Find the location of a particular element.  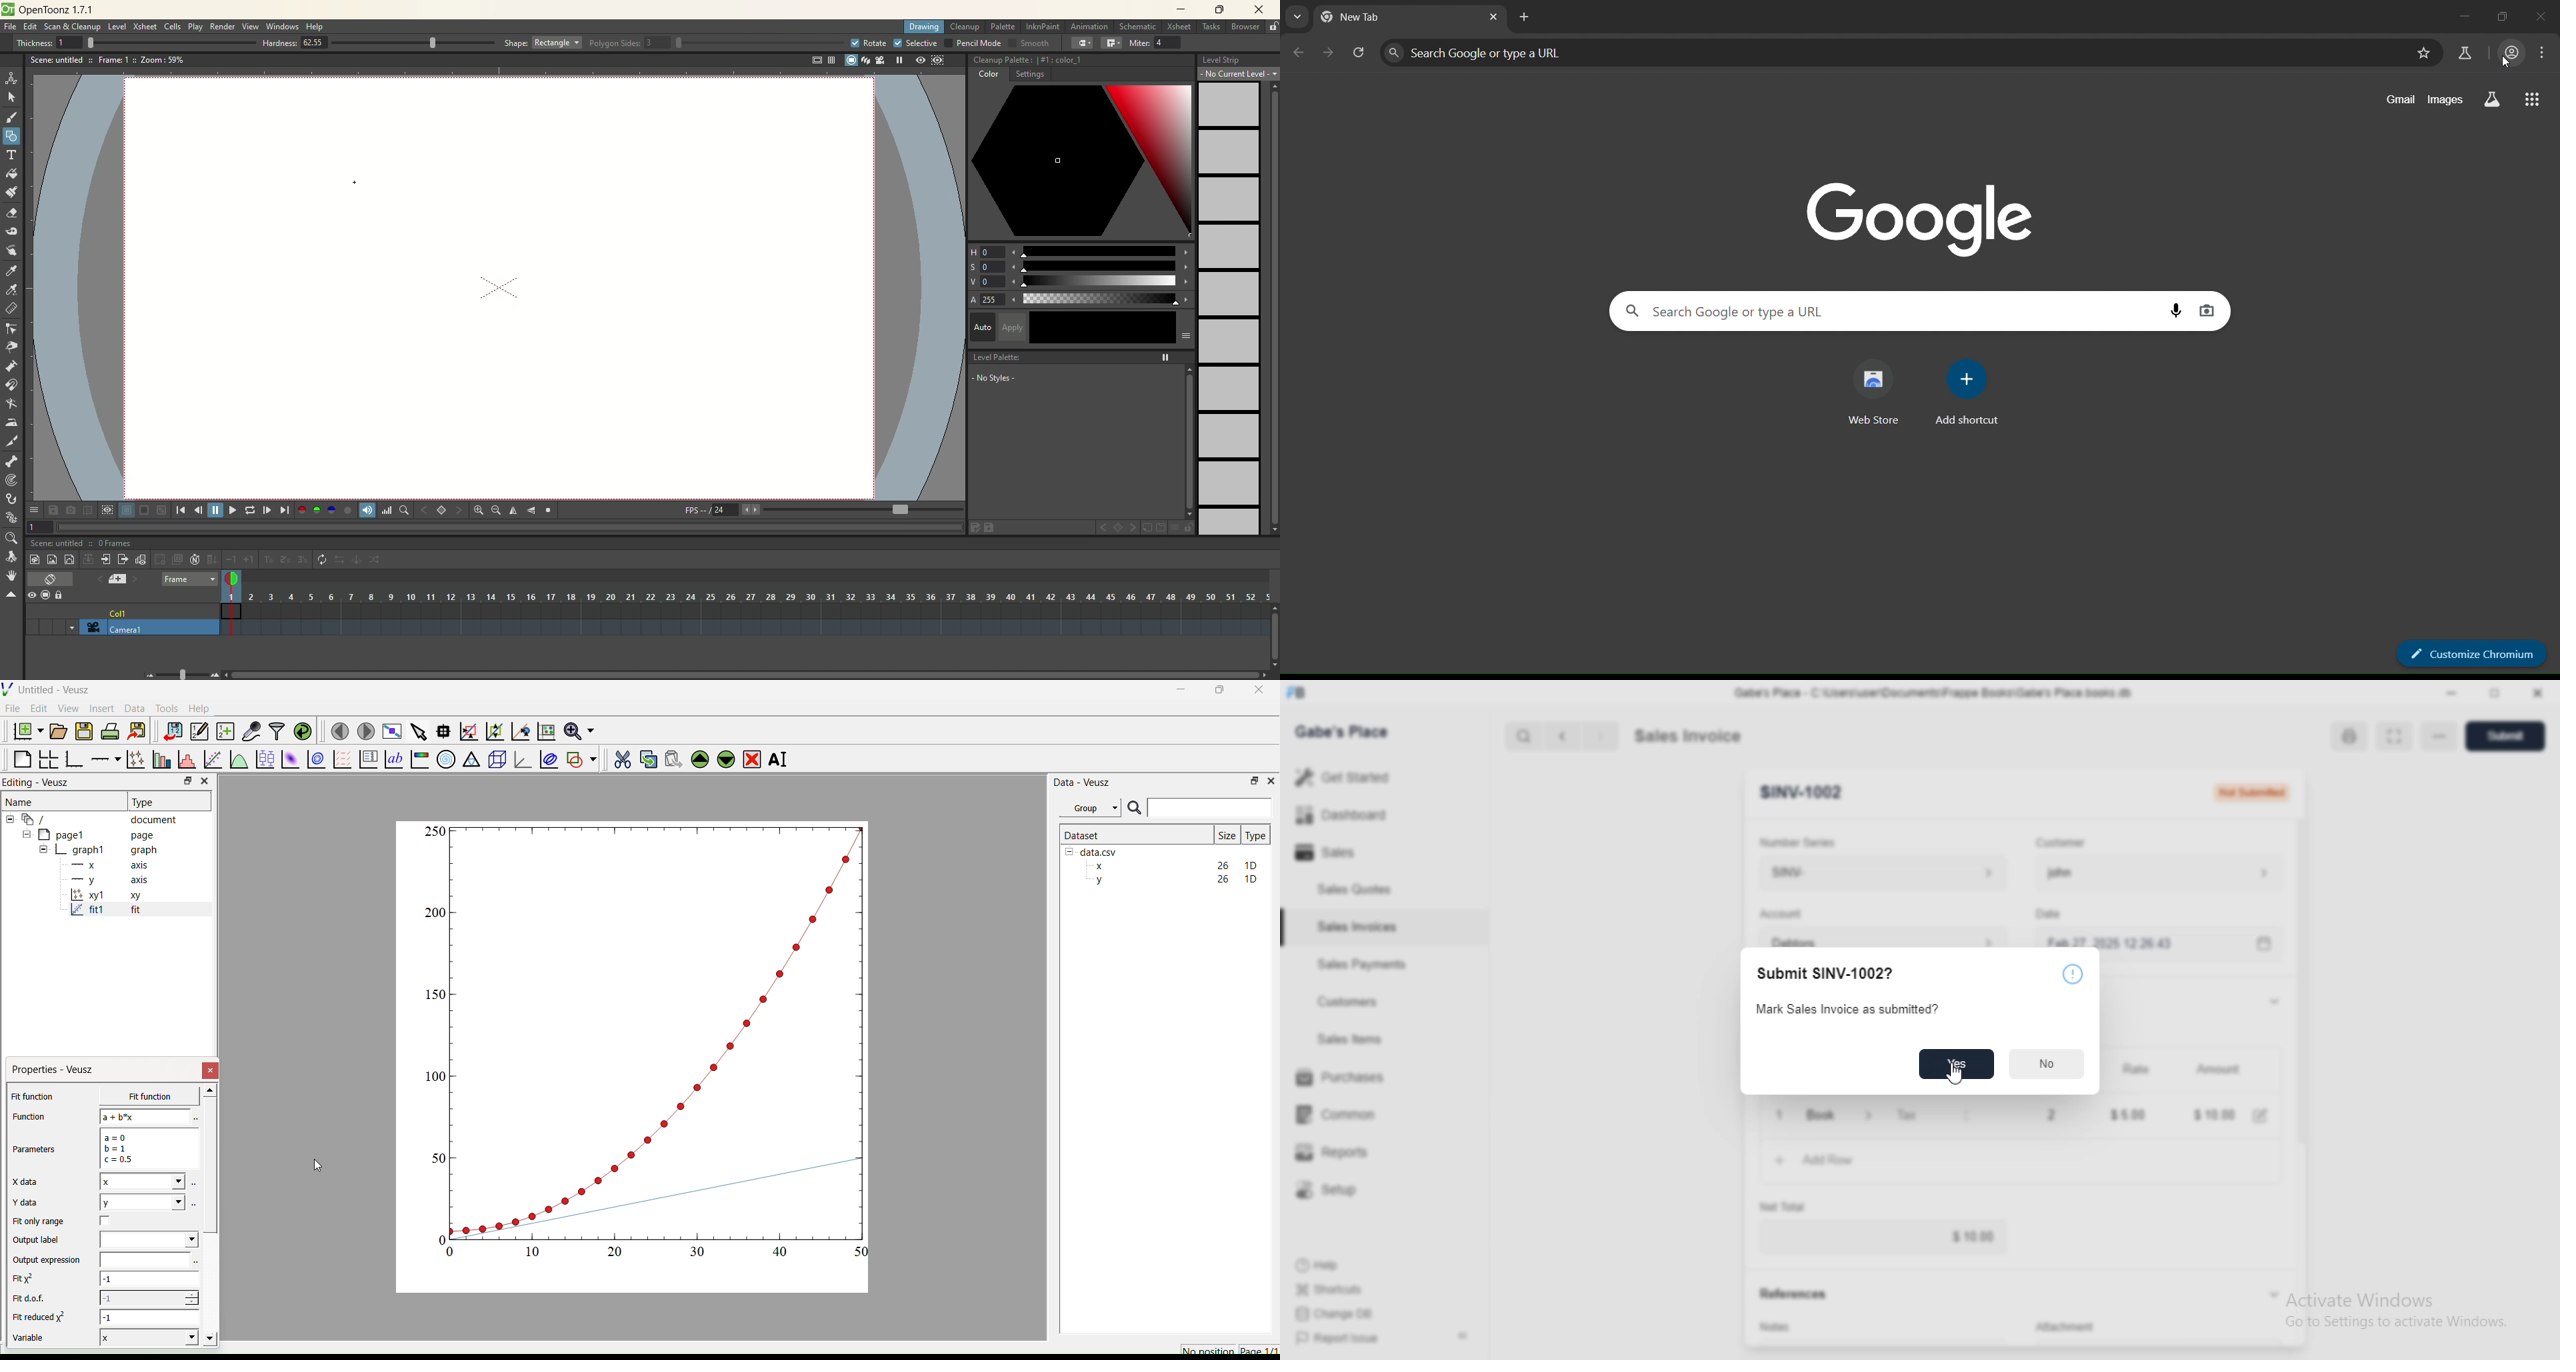

previous key is located at coordinates (1103, 529).